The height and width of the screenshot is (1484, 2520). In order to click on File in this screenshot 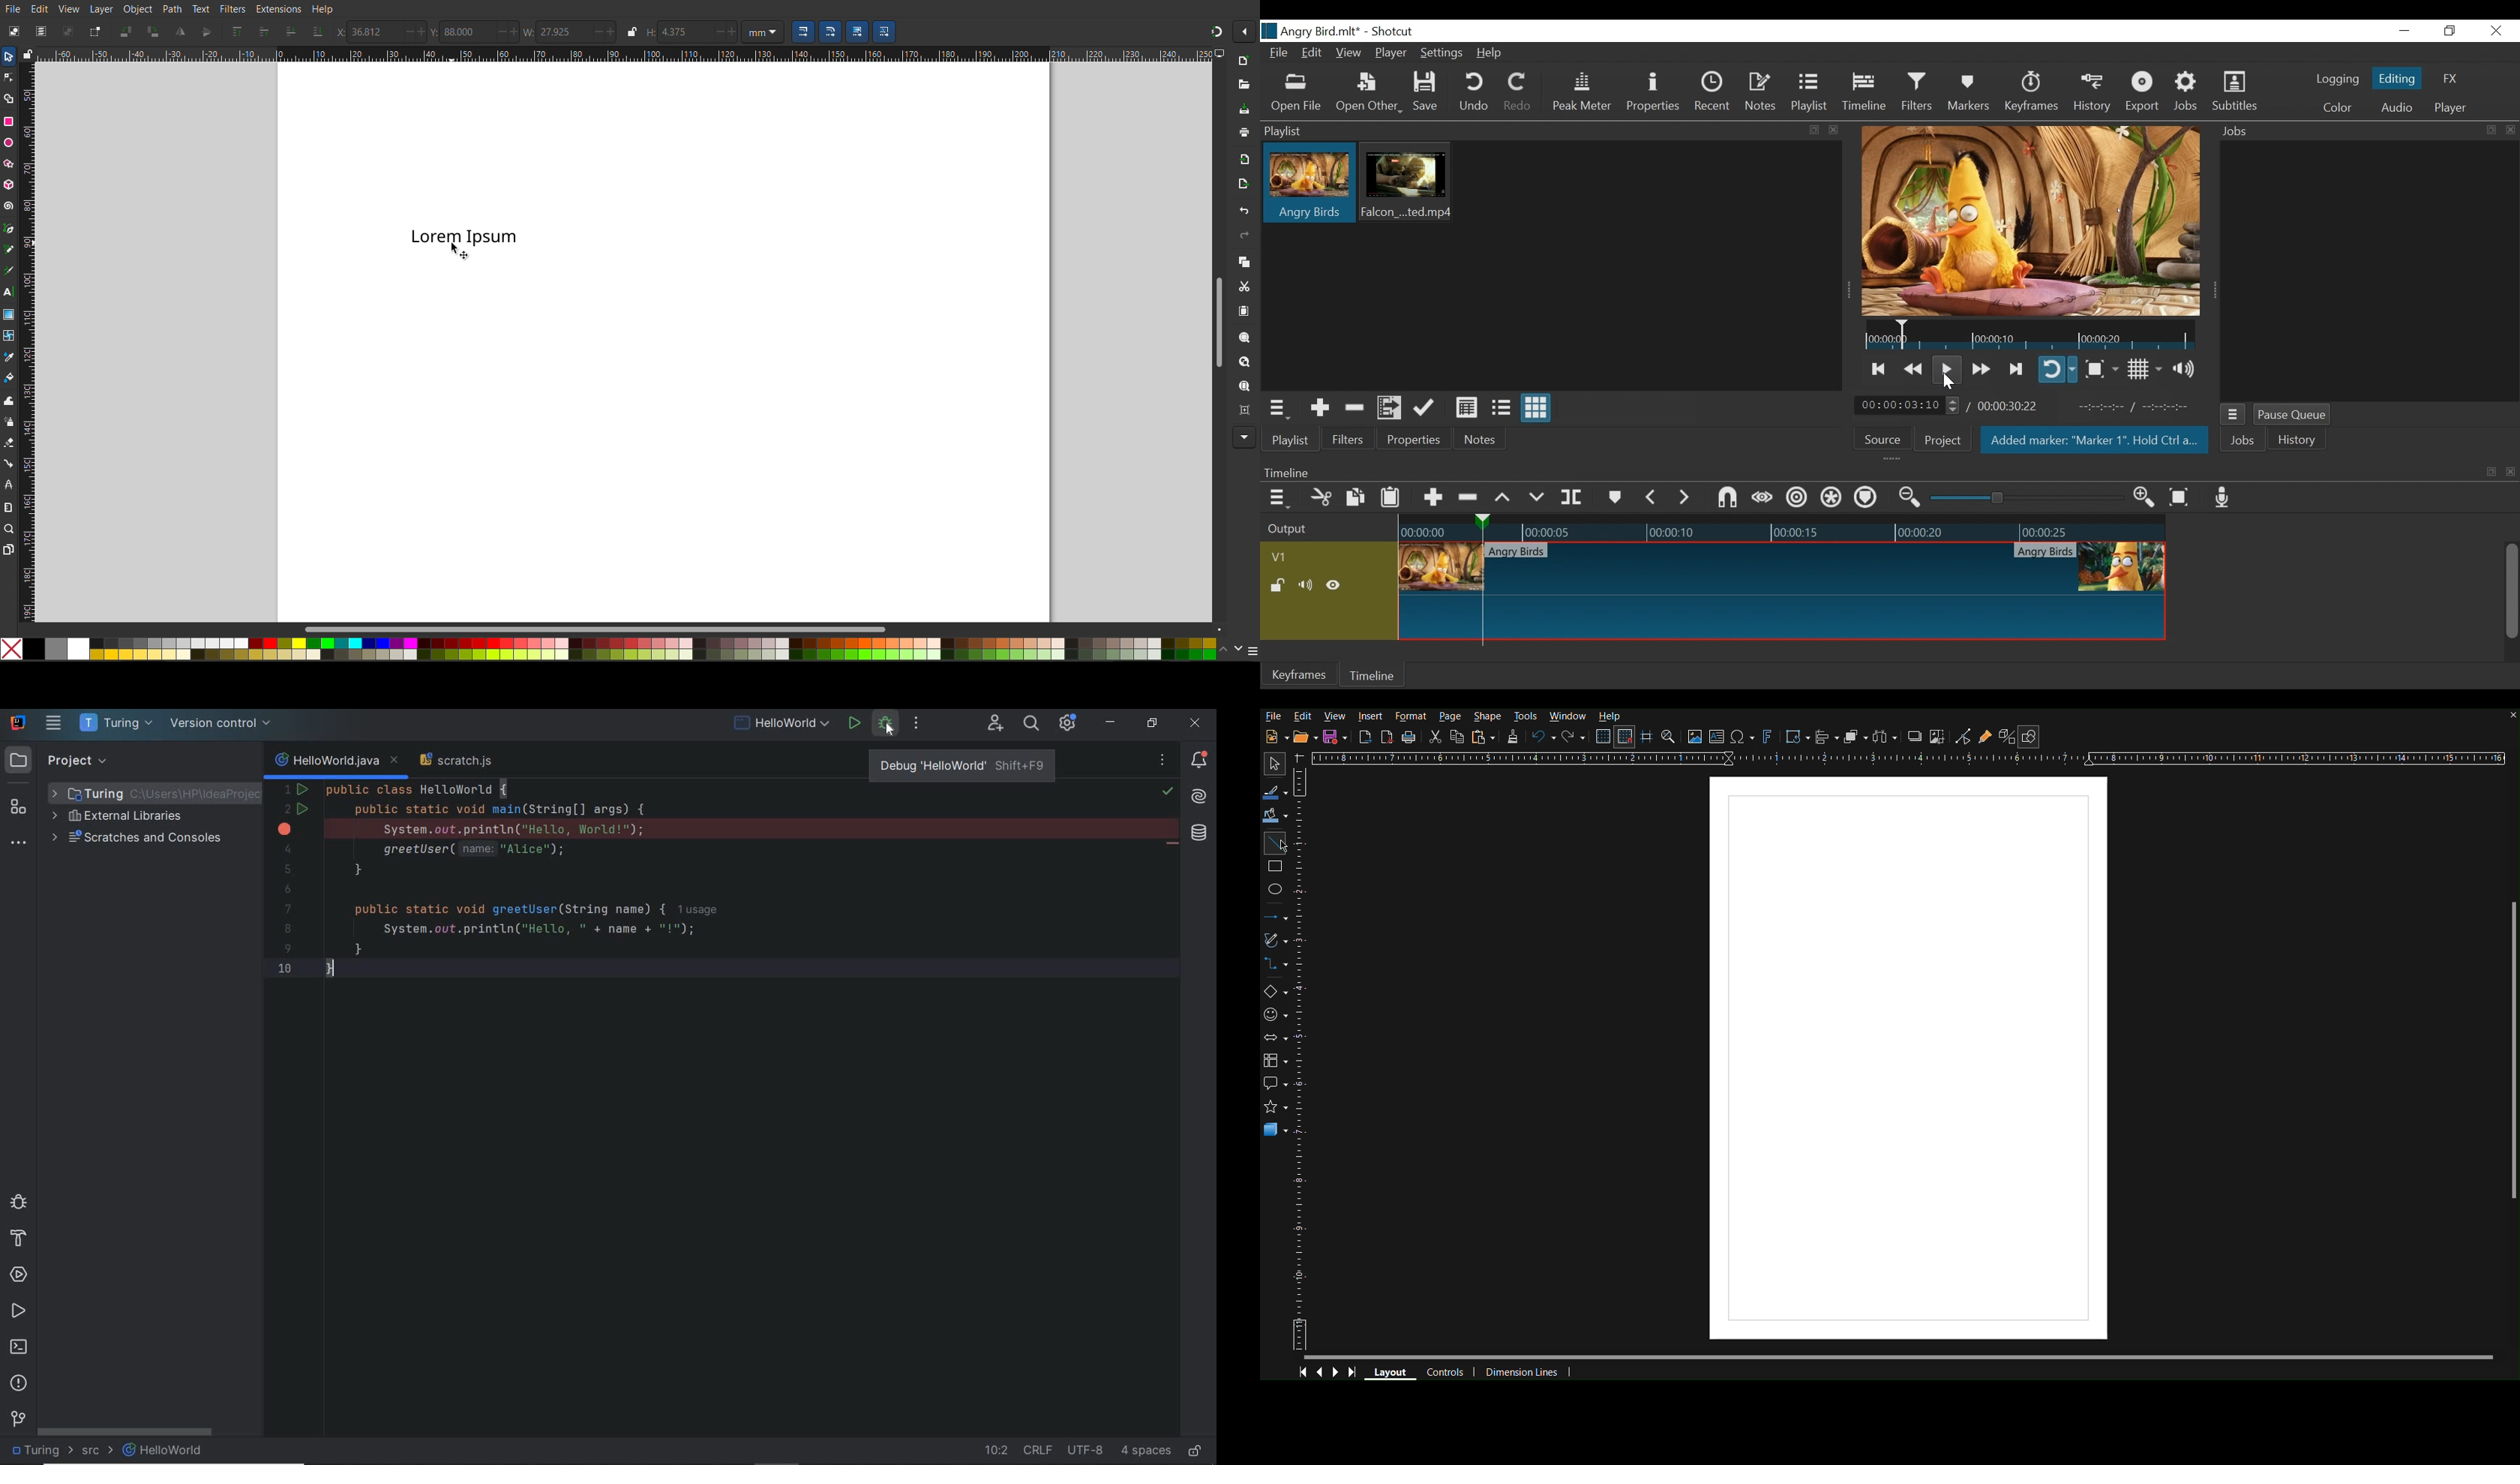, I will do `click(14, 8)`.